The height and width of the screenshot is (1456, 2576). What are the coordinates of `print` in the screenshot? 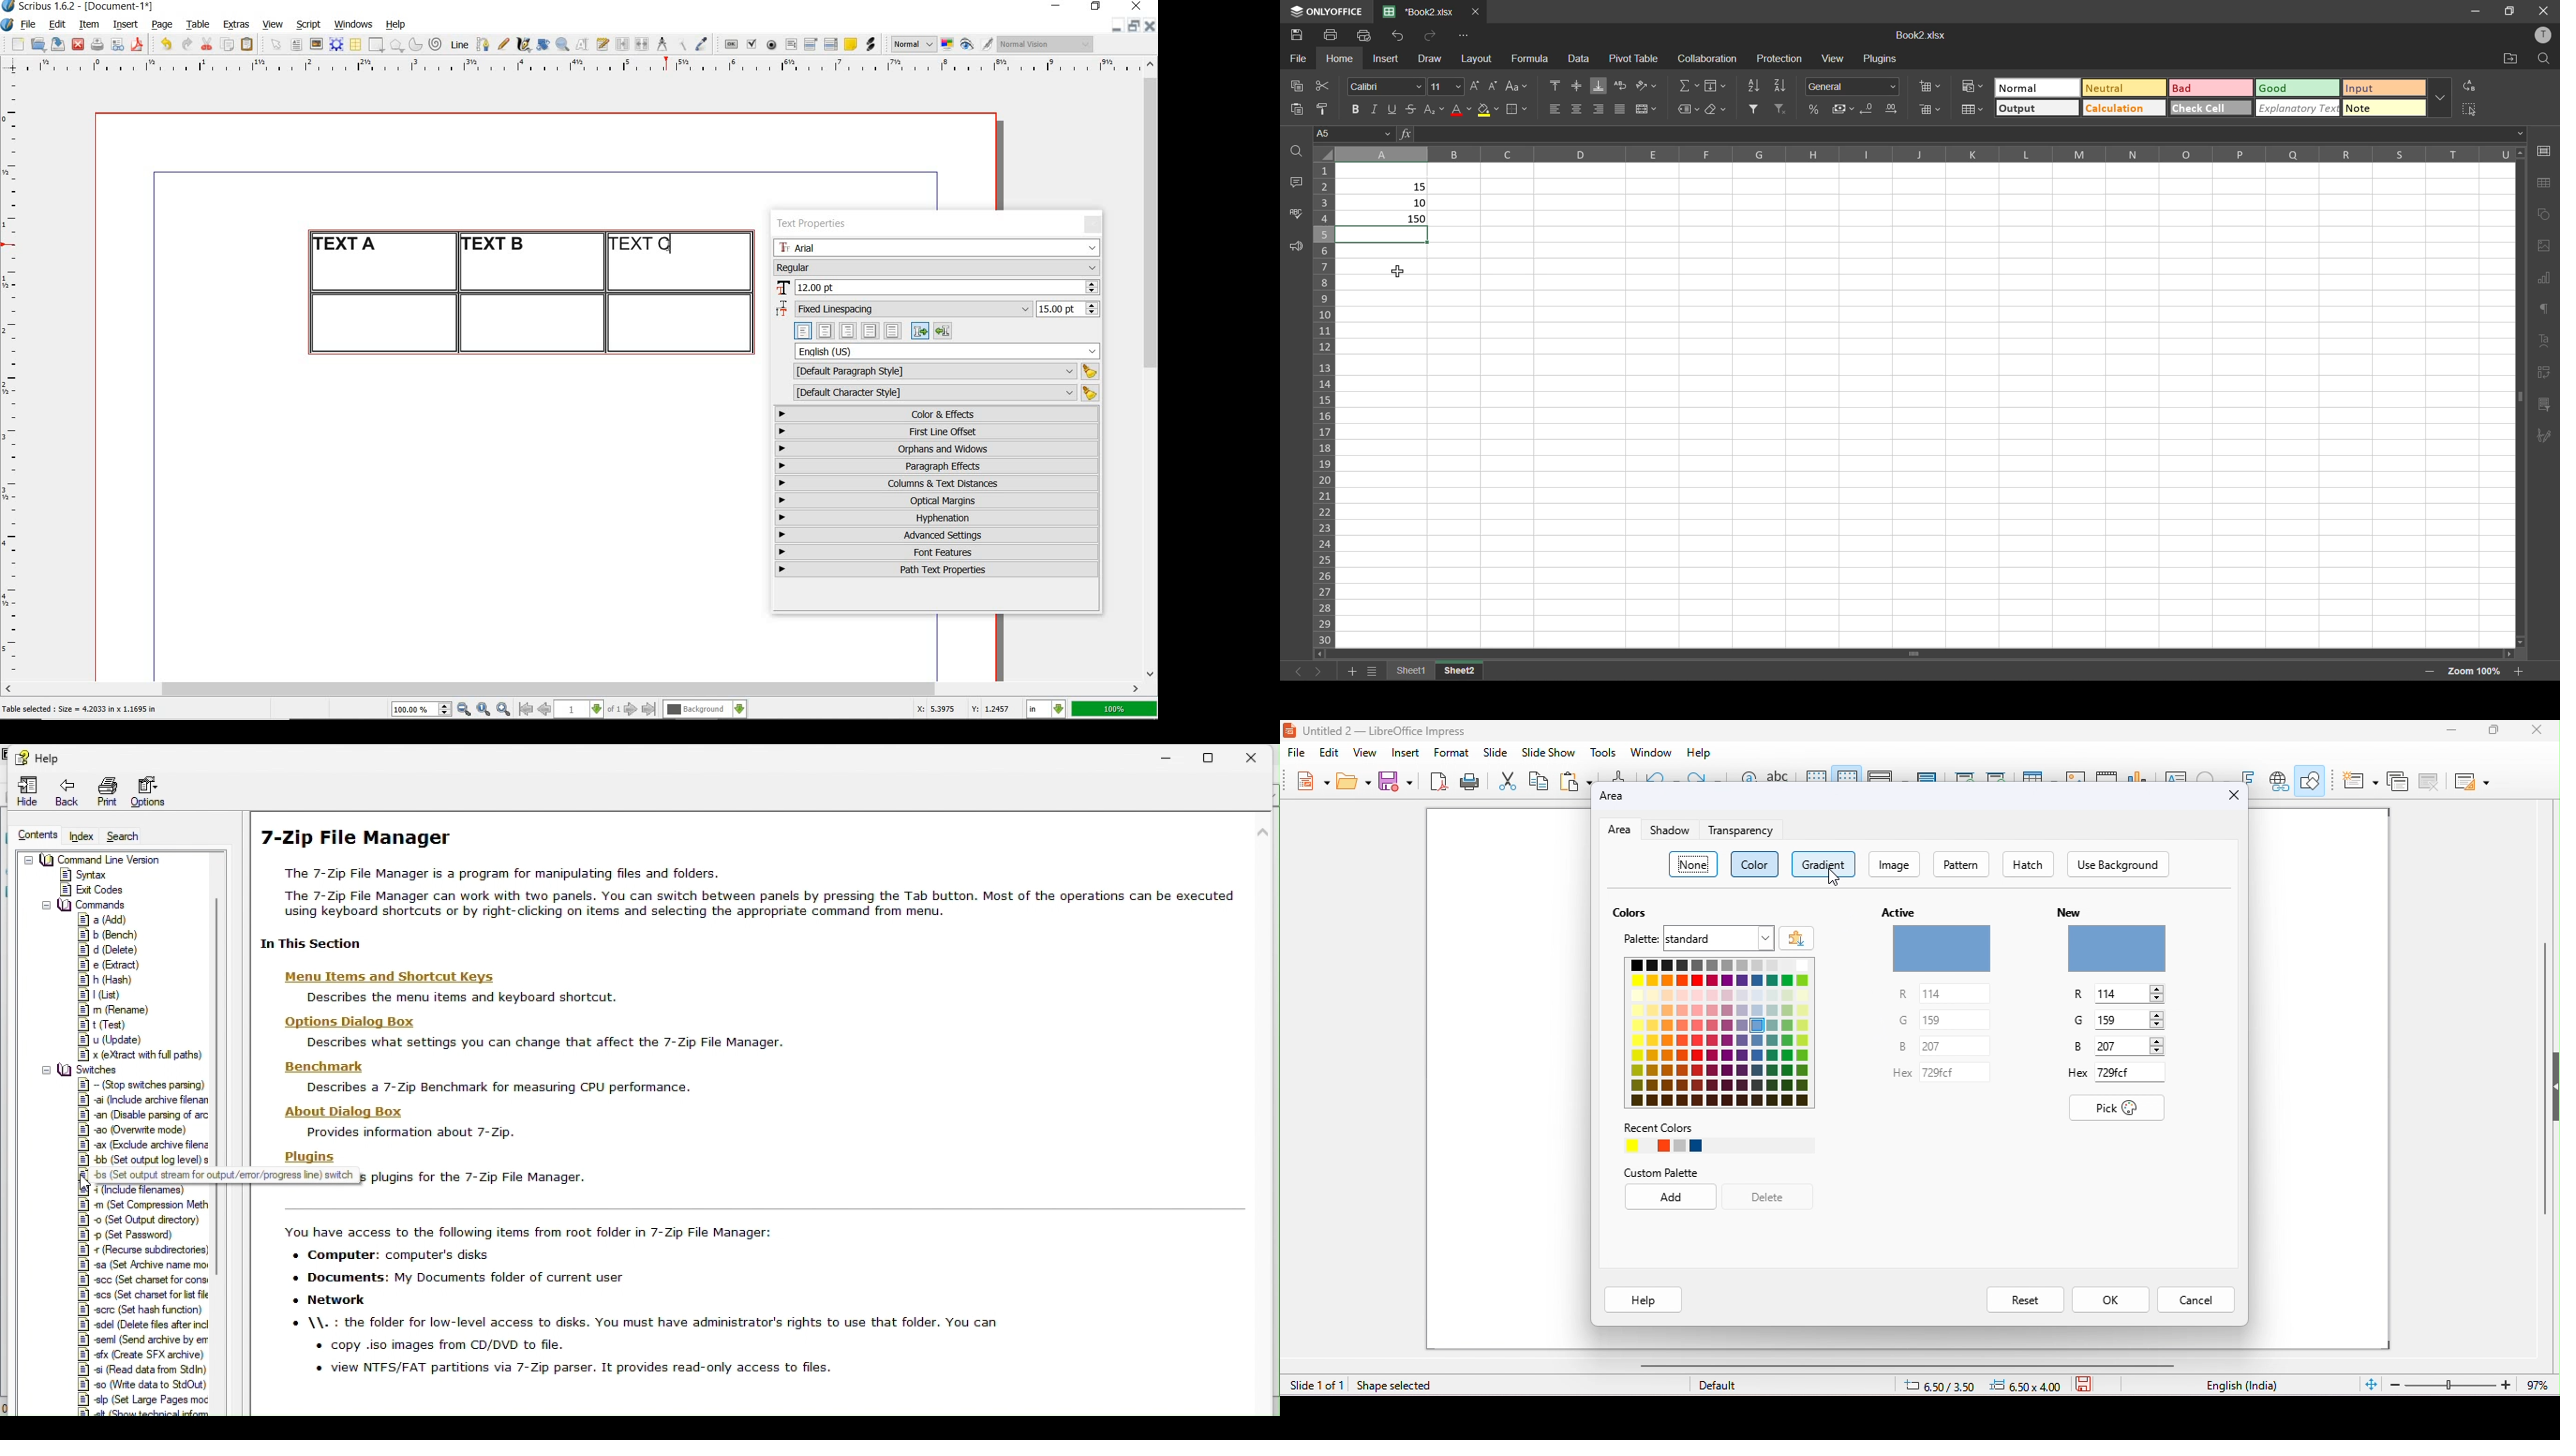 It's located at (1331, 33).